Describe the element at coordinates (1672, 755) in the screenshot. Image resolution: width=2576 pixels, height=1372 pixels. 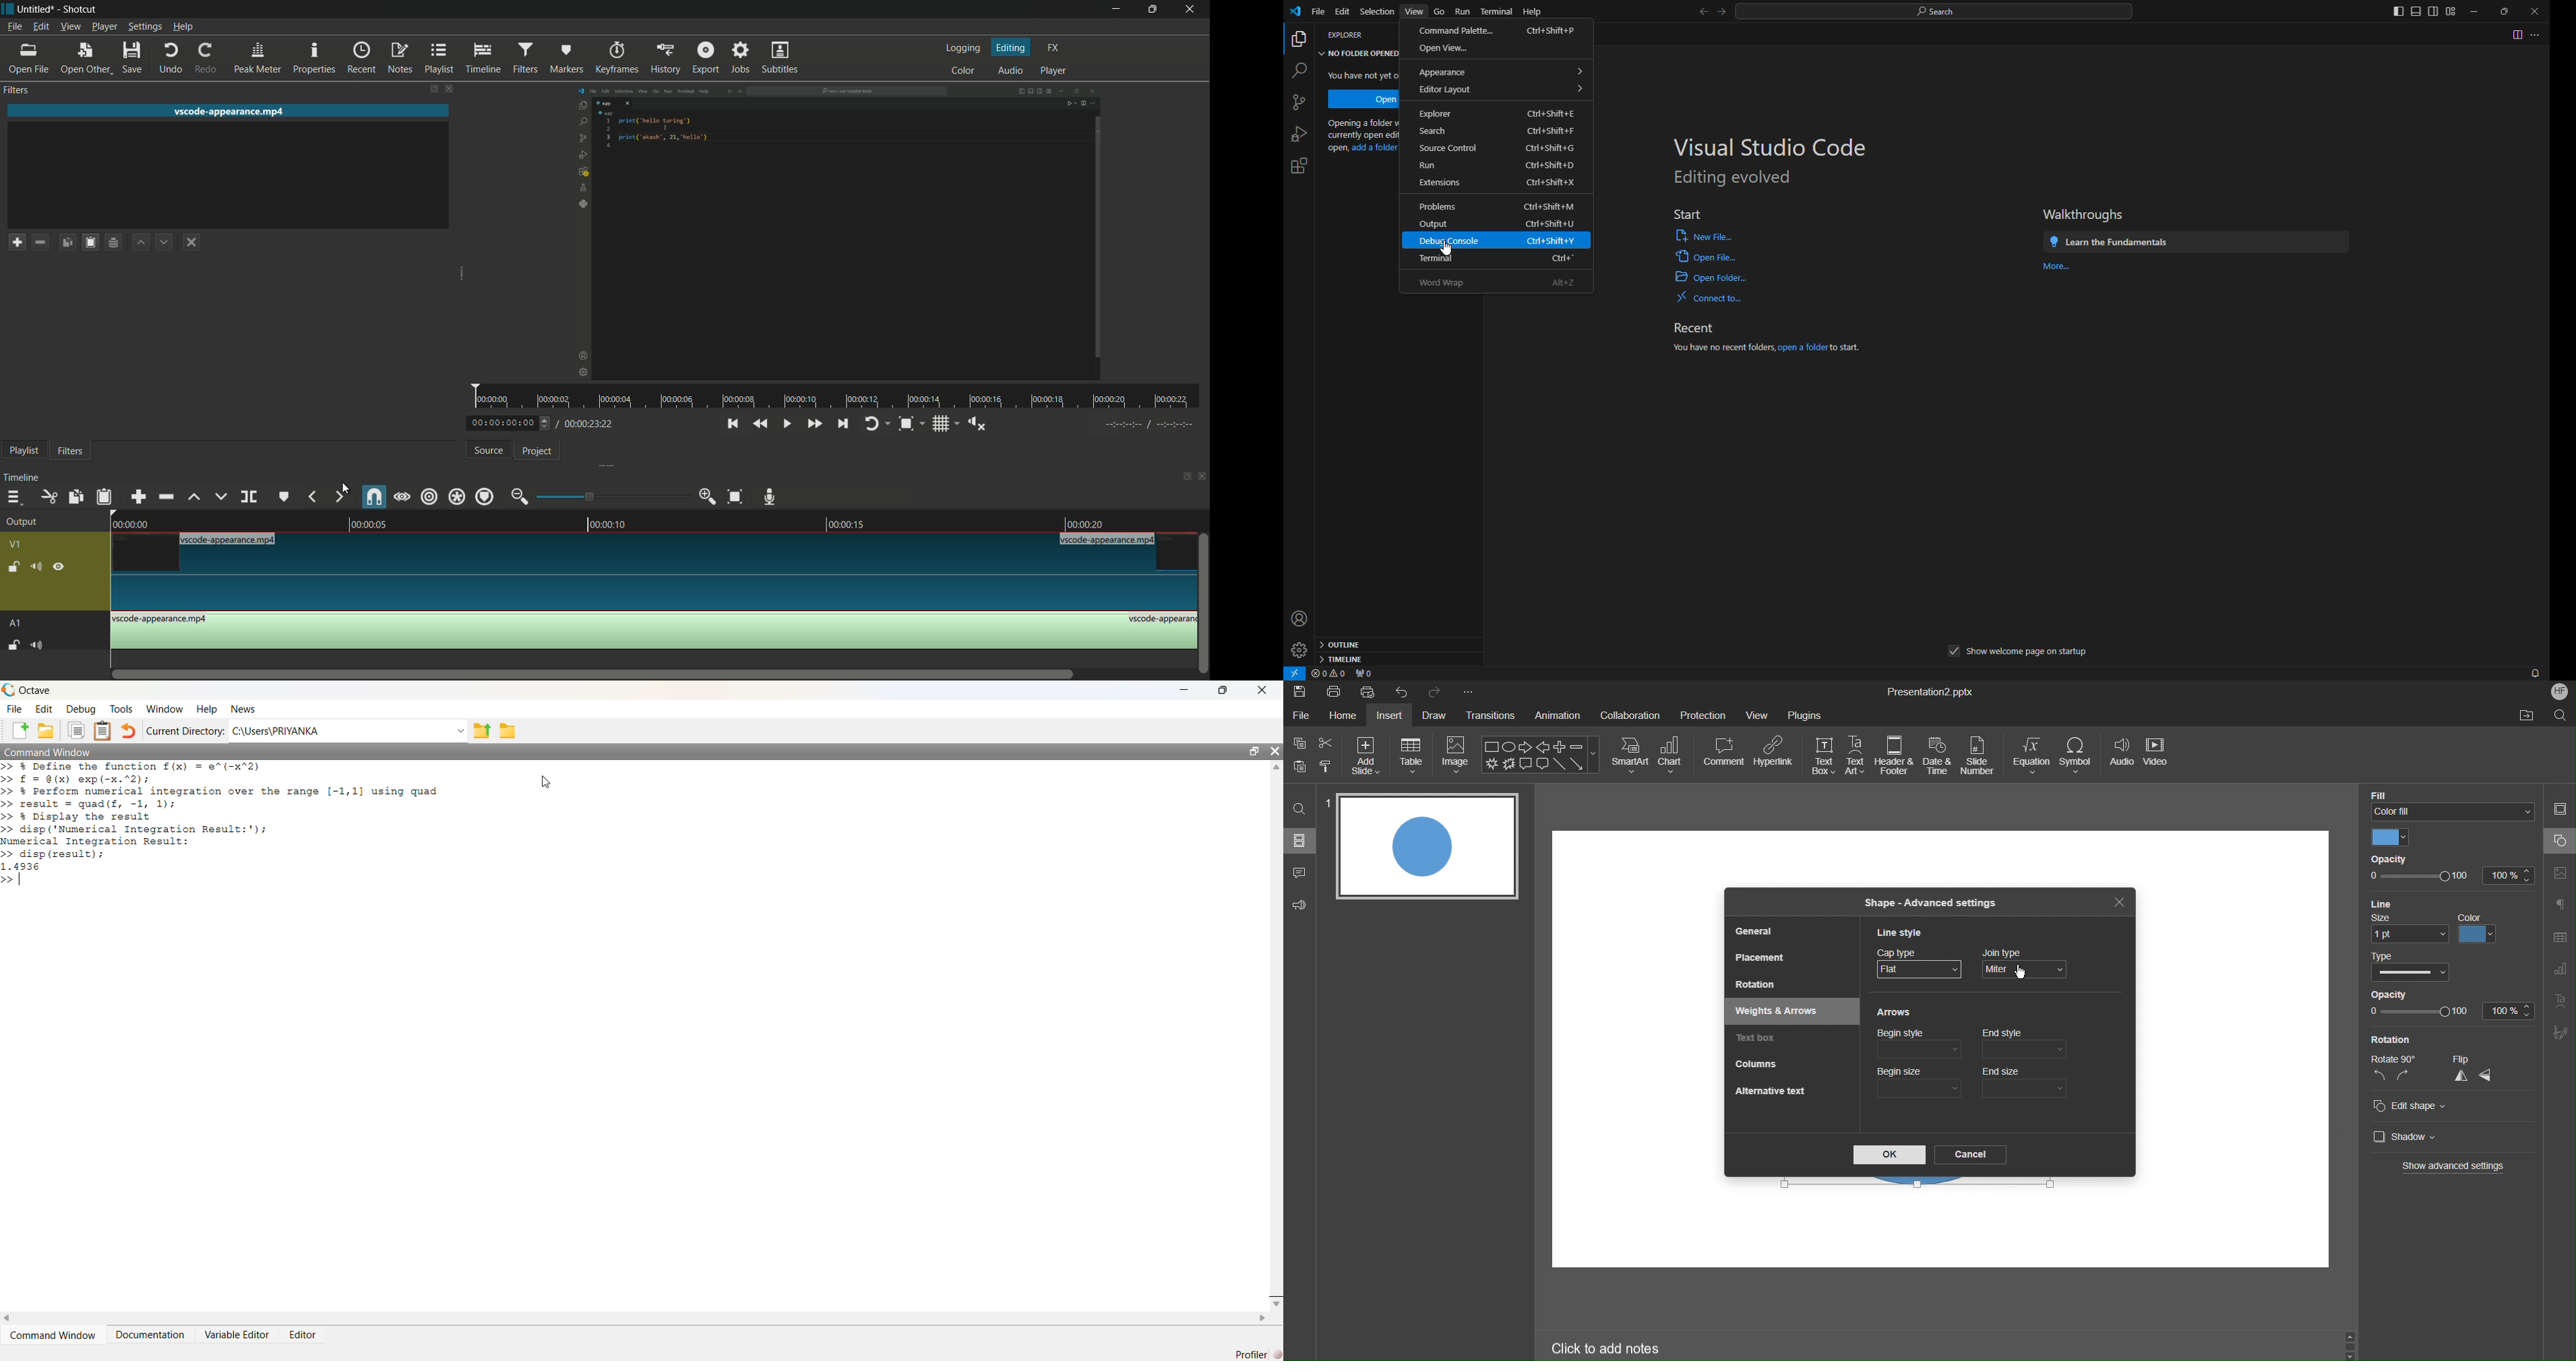
I see `Chart` at that location.